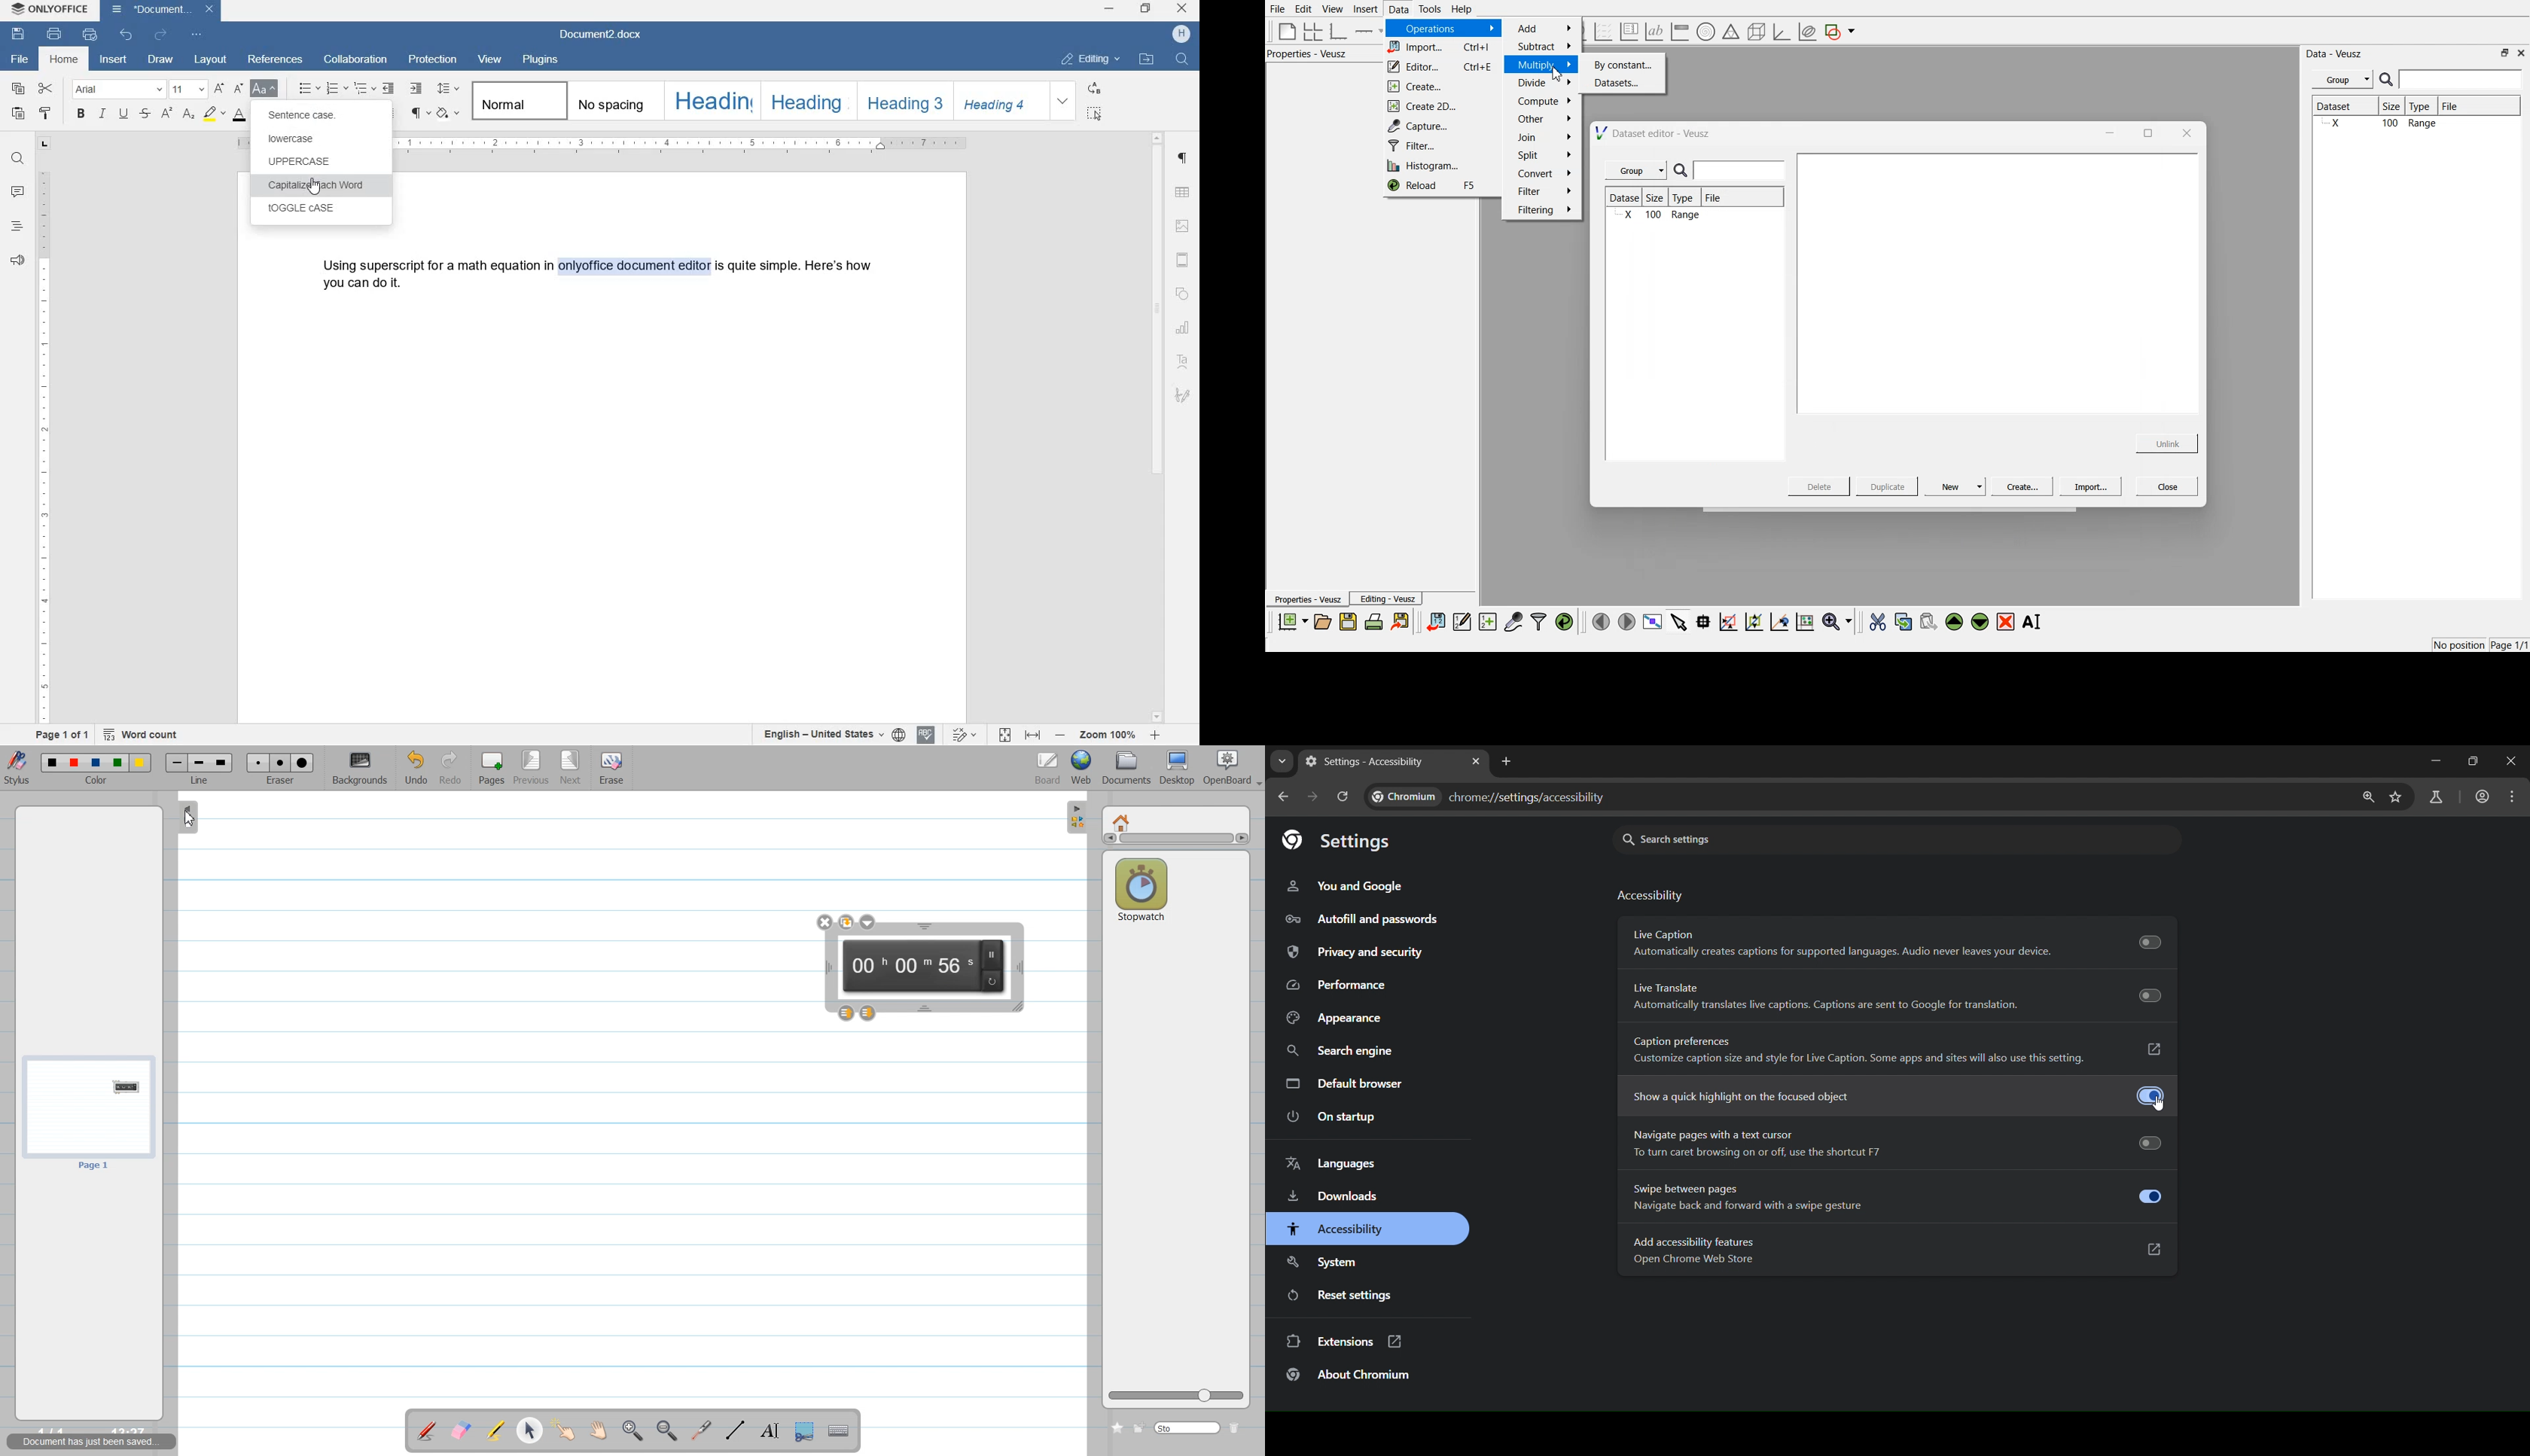 Image resolution: width=2548 pixels, height=1456 pixels. What do you see at coordinates (2396, 797) in the screenshot?
I see `bookmark page` at bounding box center [2396, 797].